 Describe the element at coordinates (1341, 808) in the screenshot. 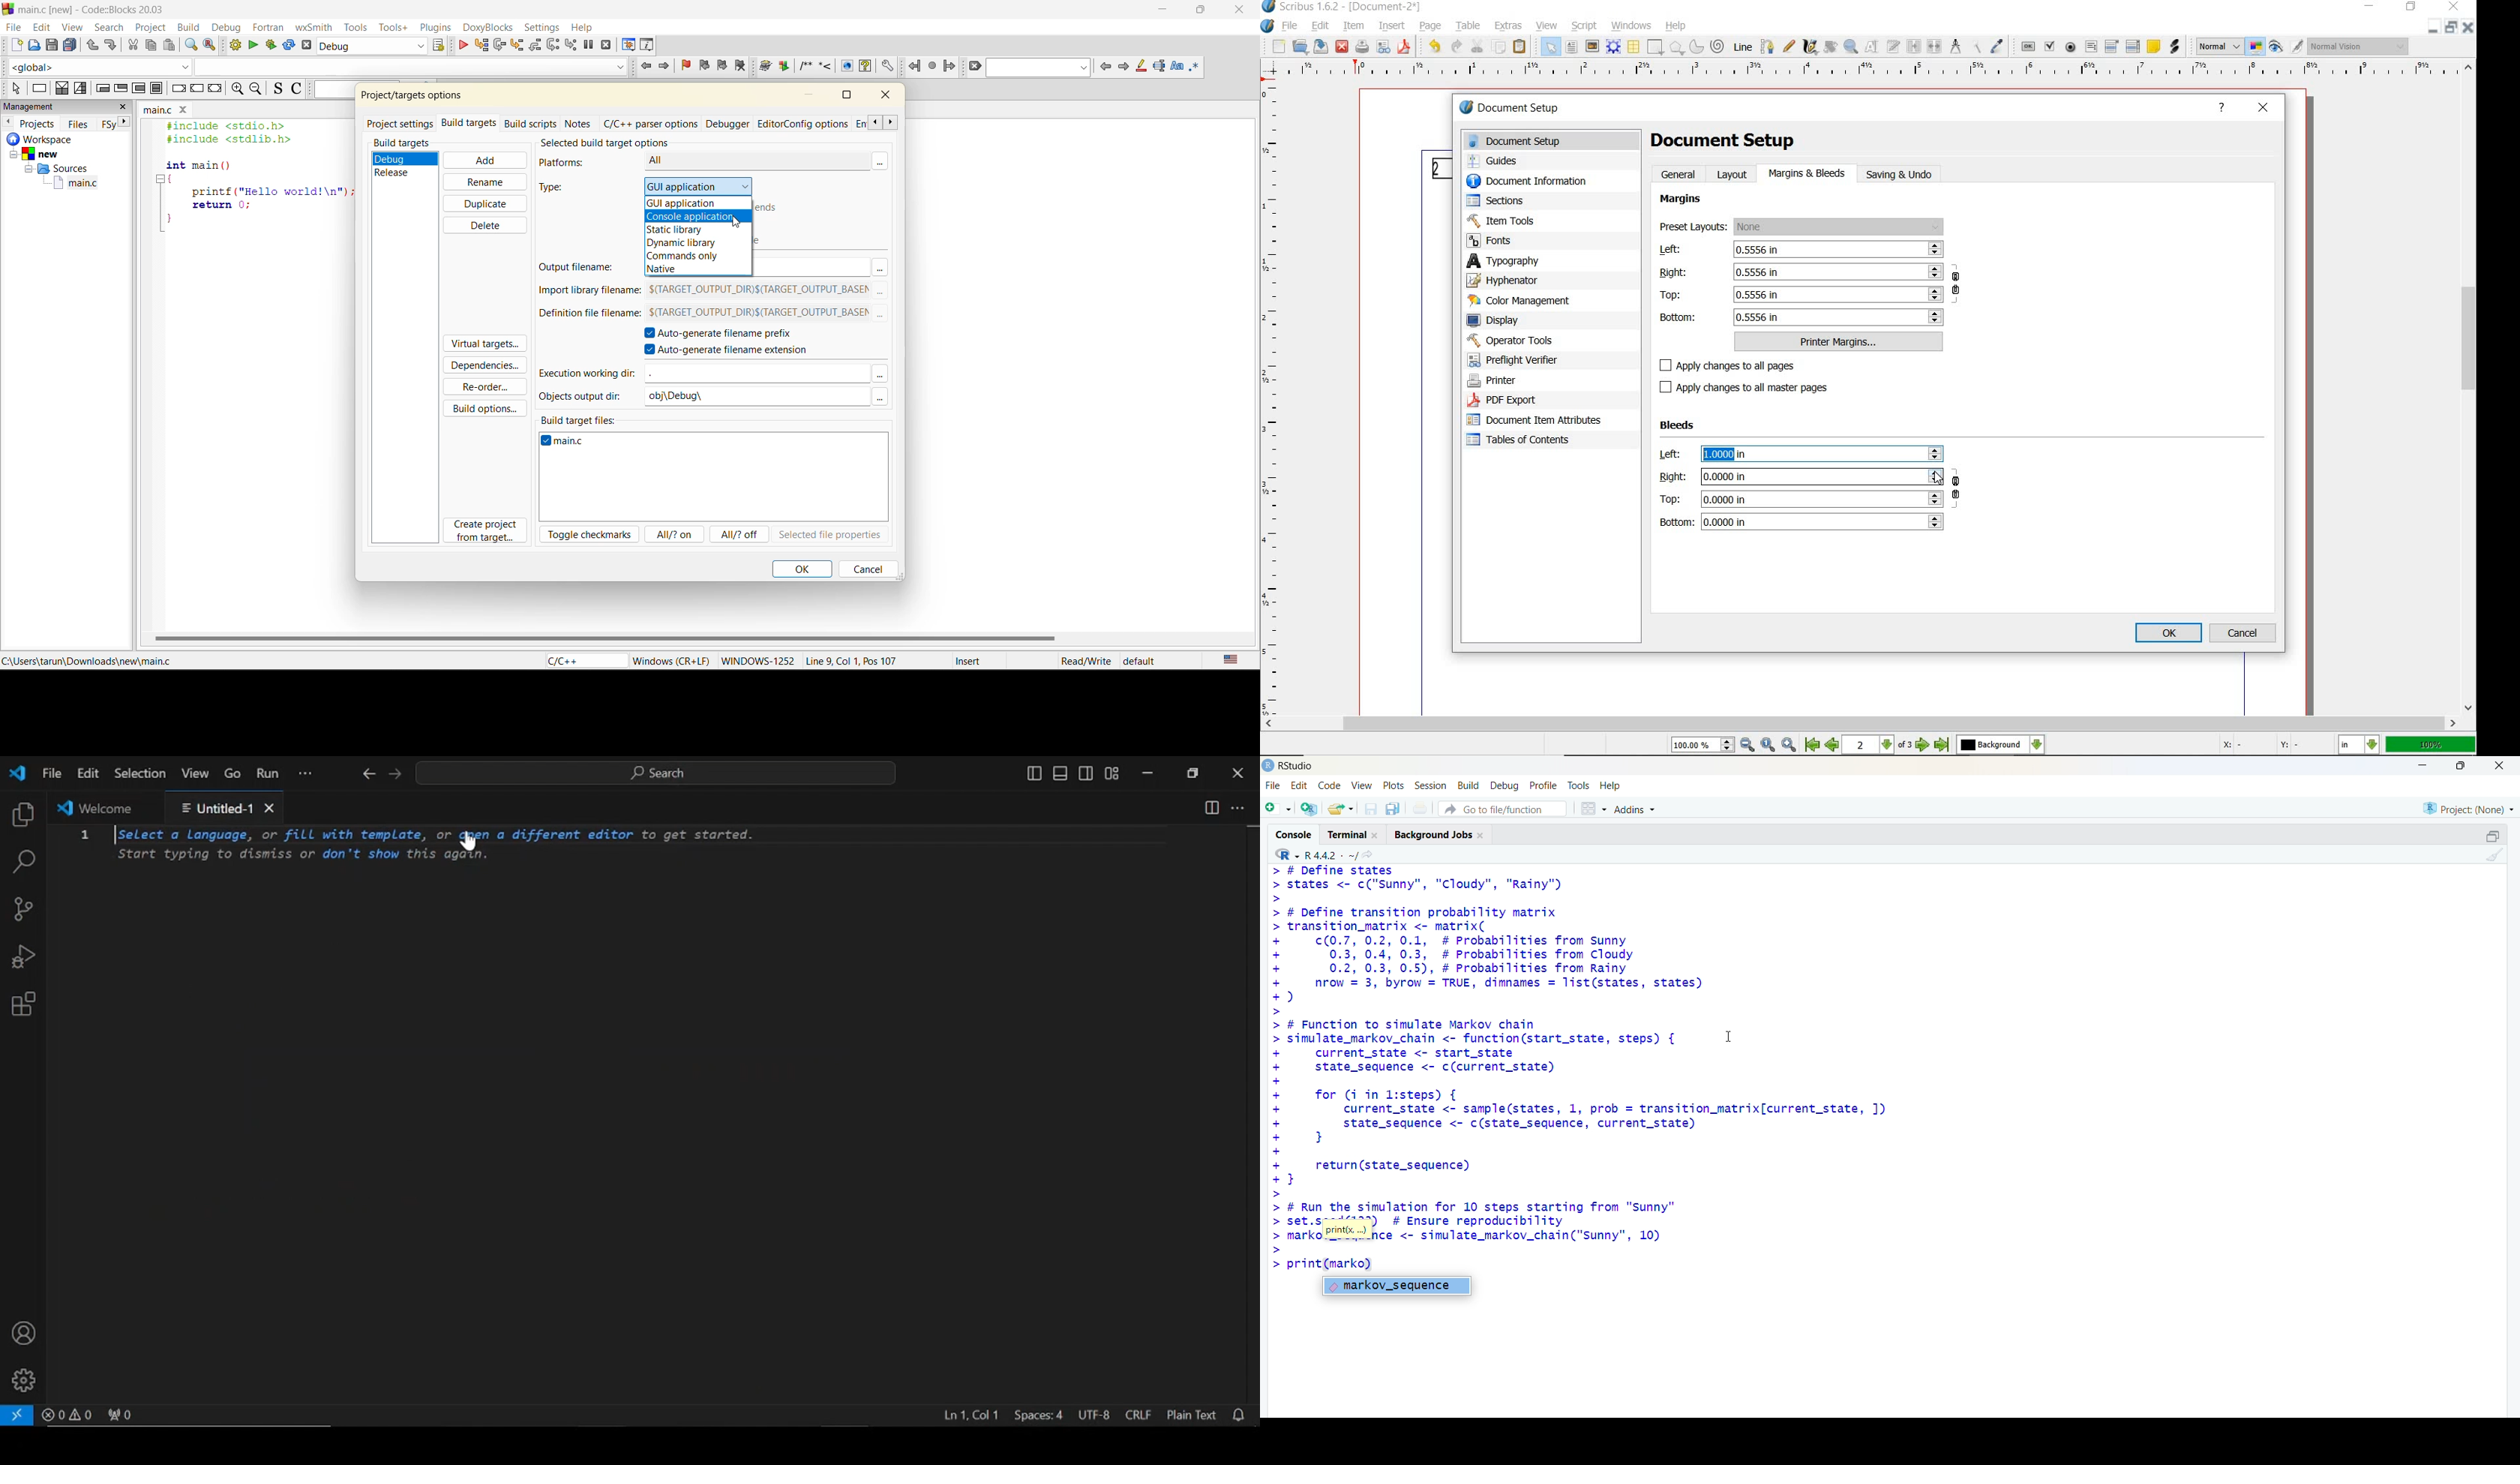

I see `open an existing file` at that location.